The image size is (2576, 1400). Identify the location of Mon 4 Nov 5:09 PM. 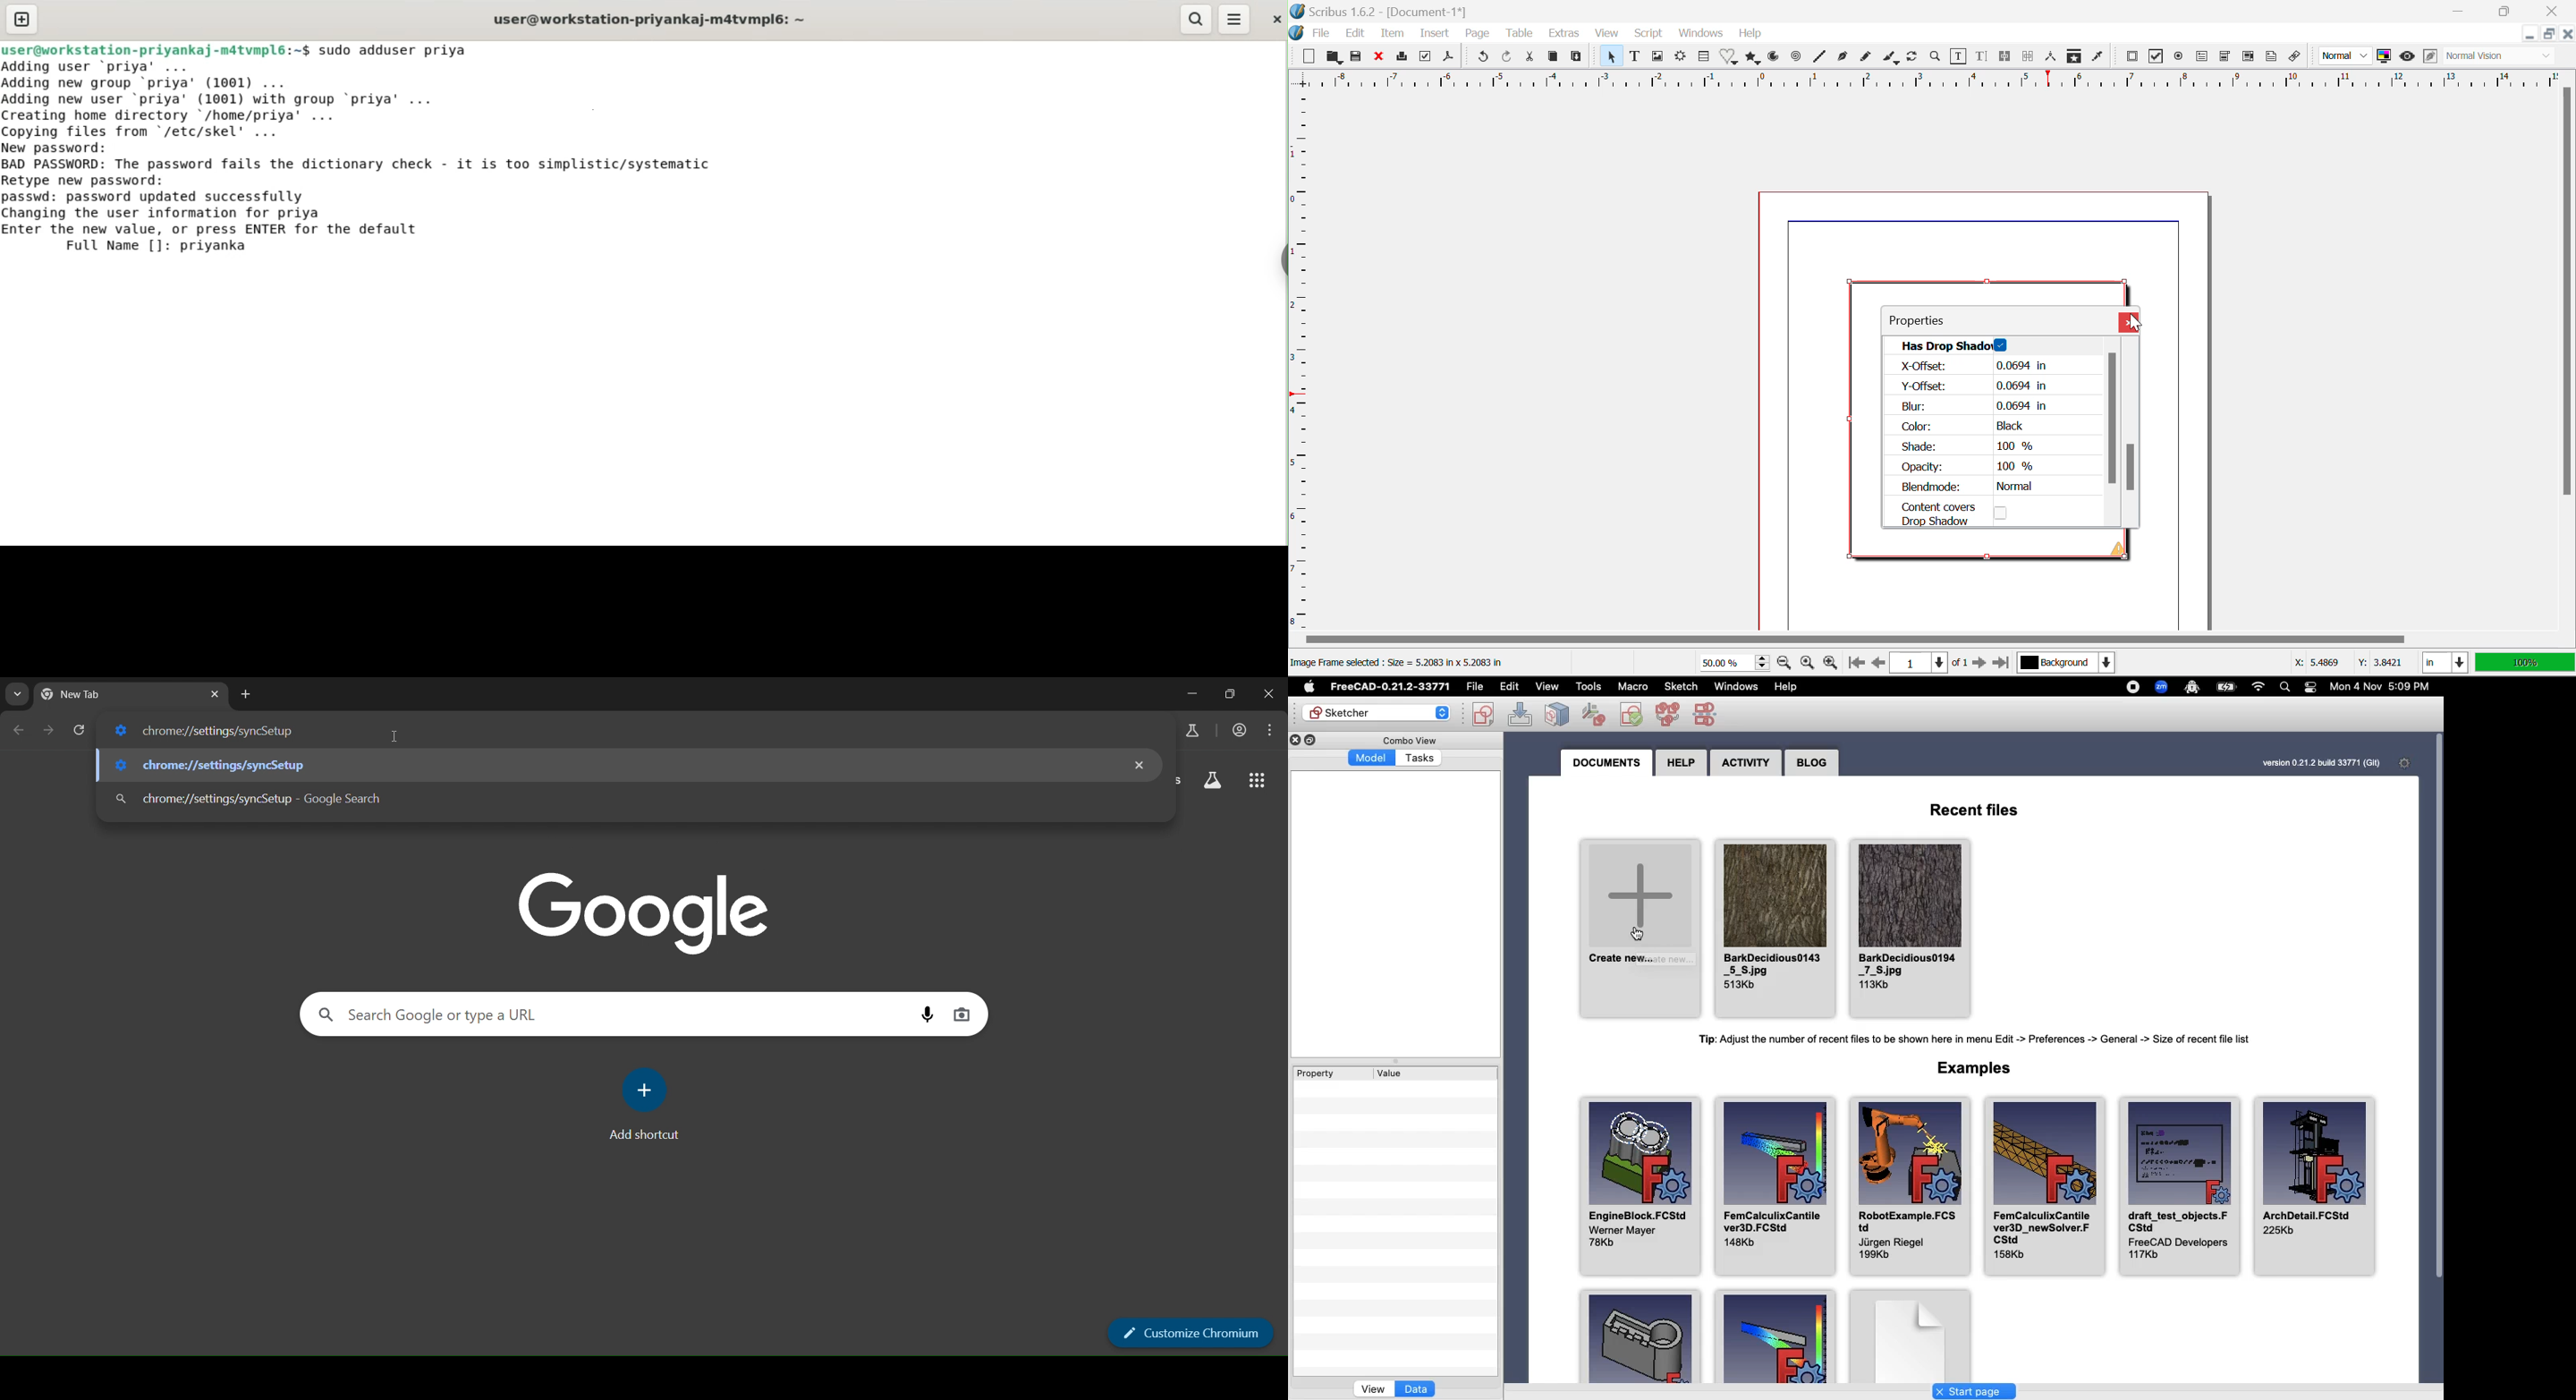
(2381, 687).